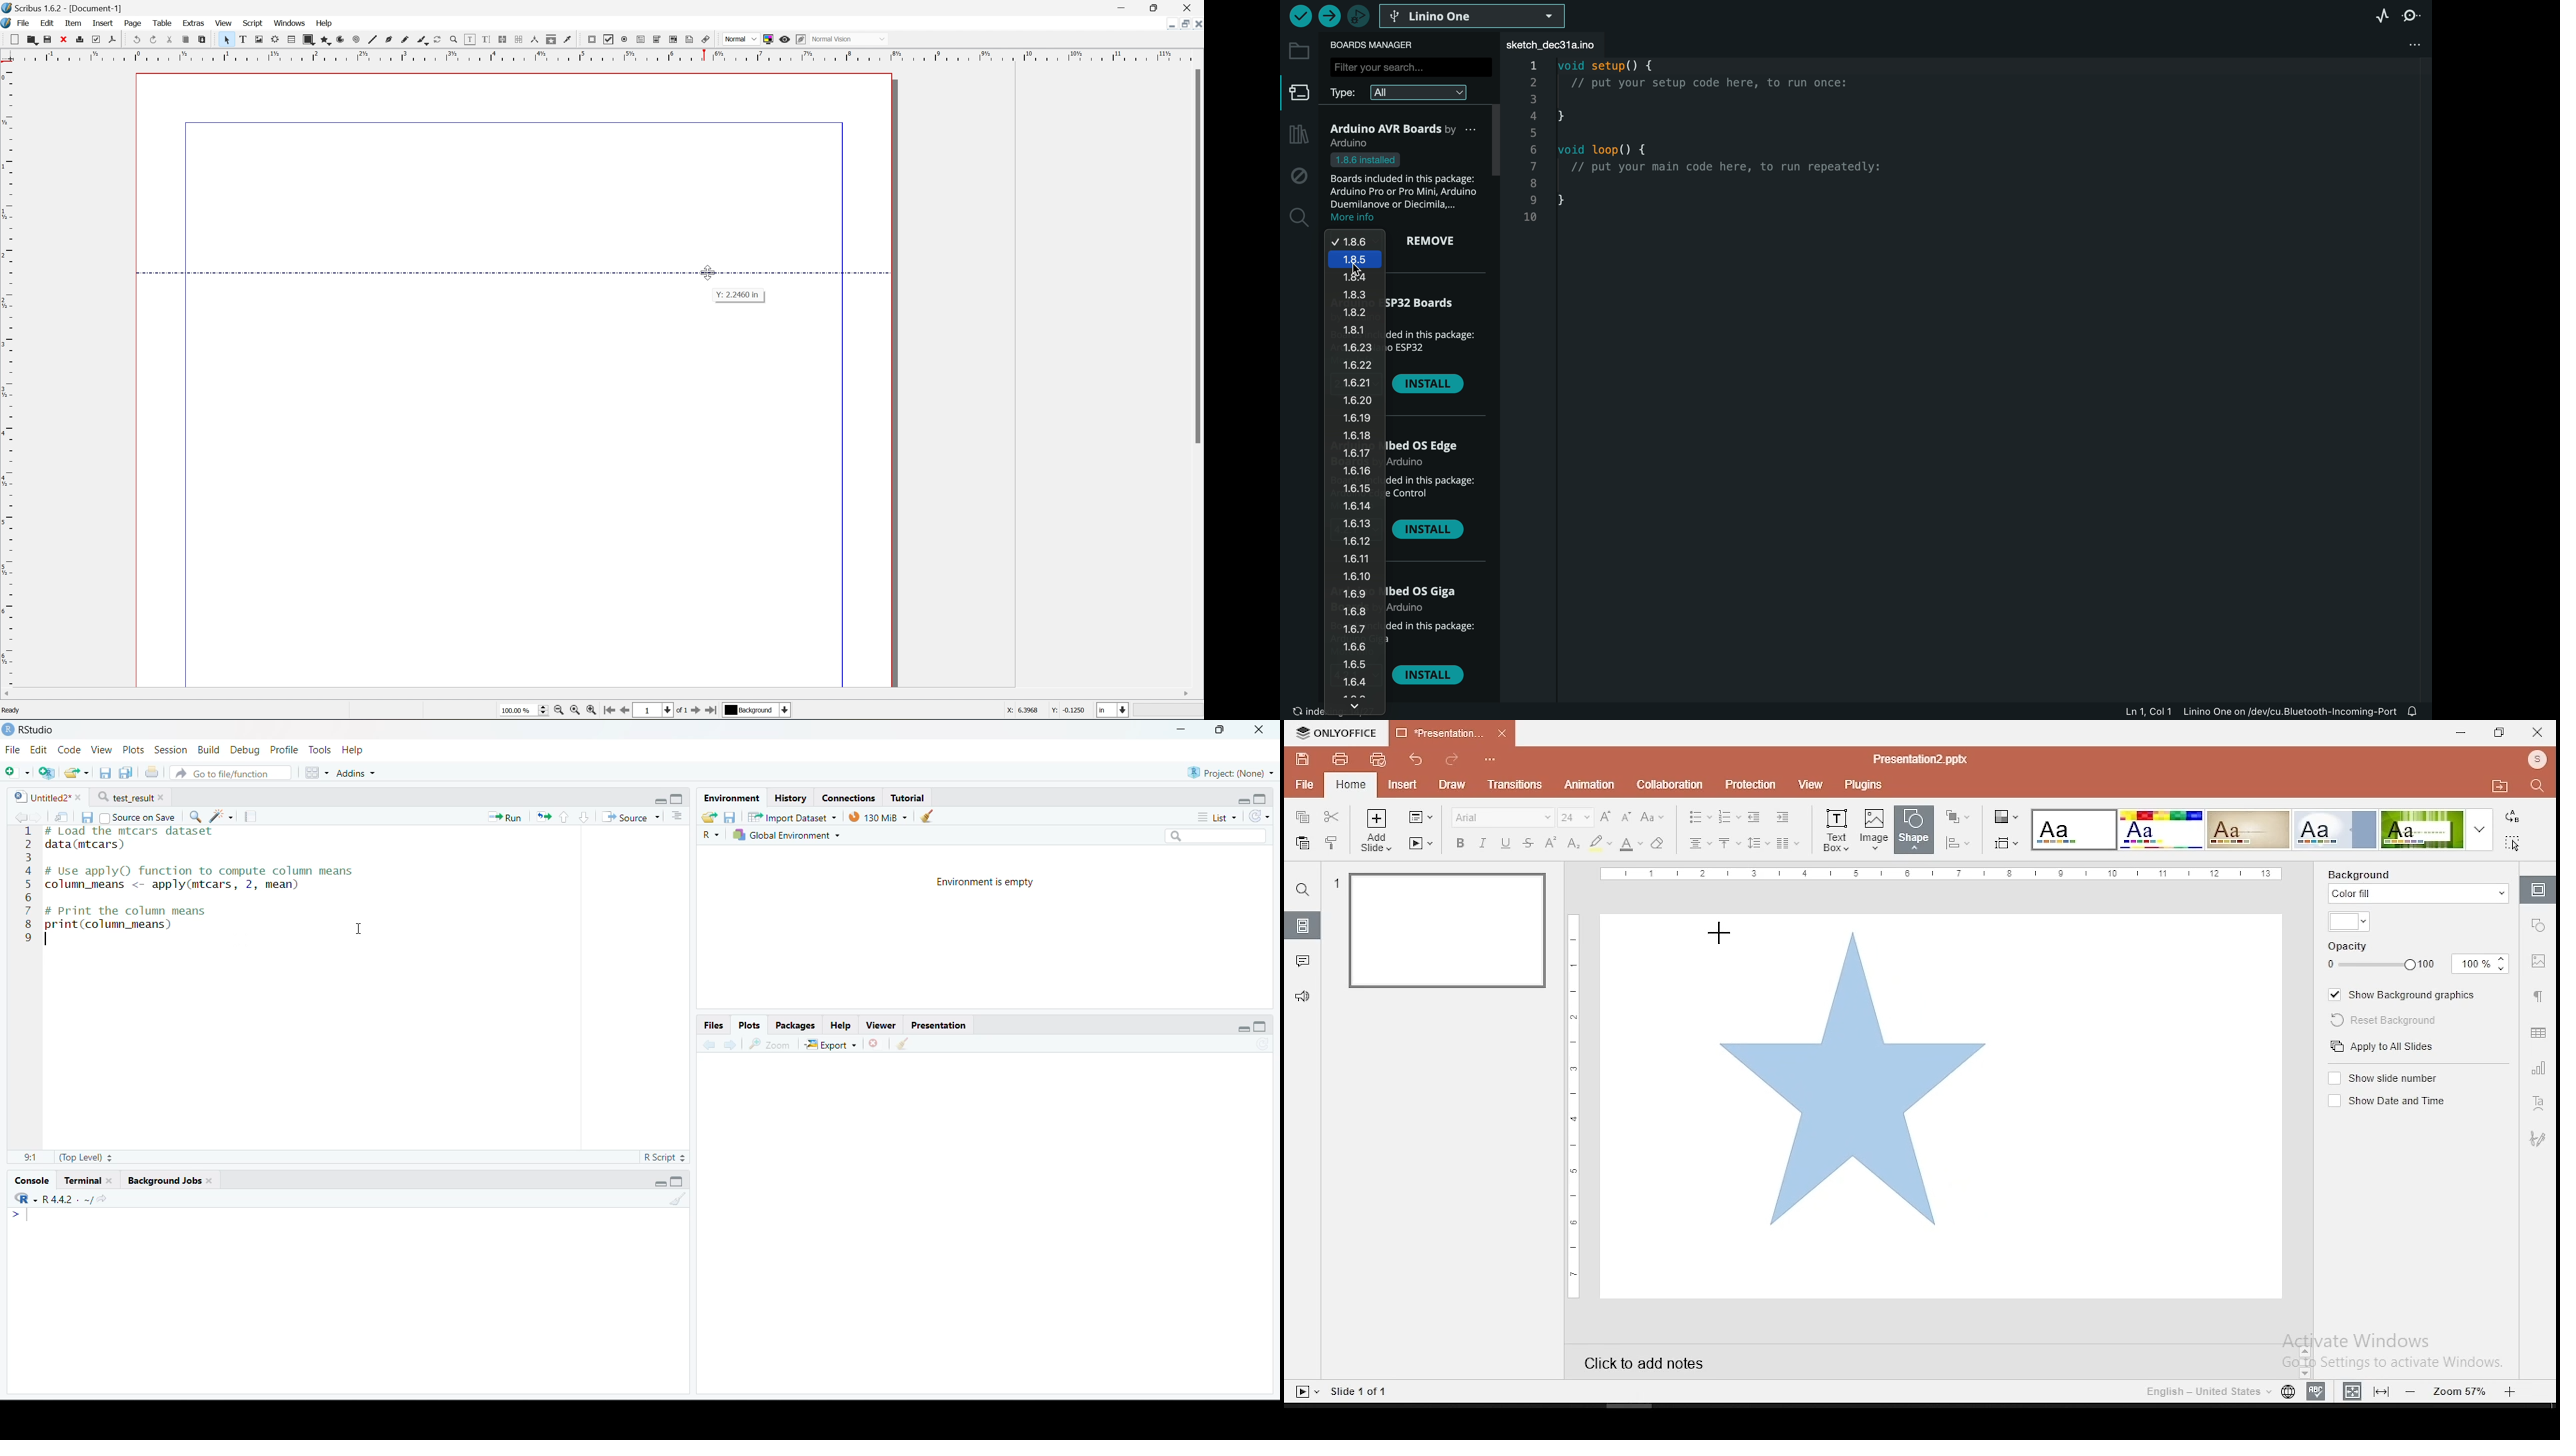 The width and height of the screenshot is (2576, 1456). I want to click on redo, so click(1451, 761).